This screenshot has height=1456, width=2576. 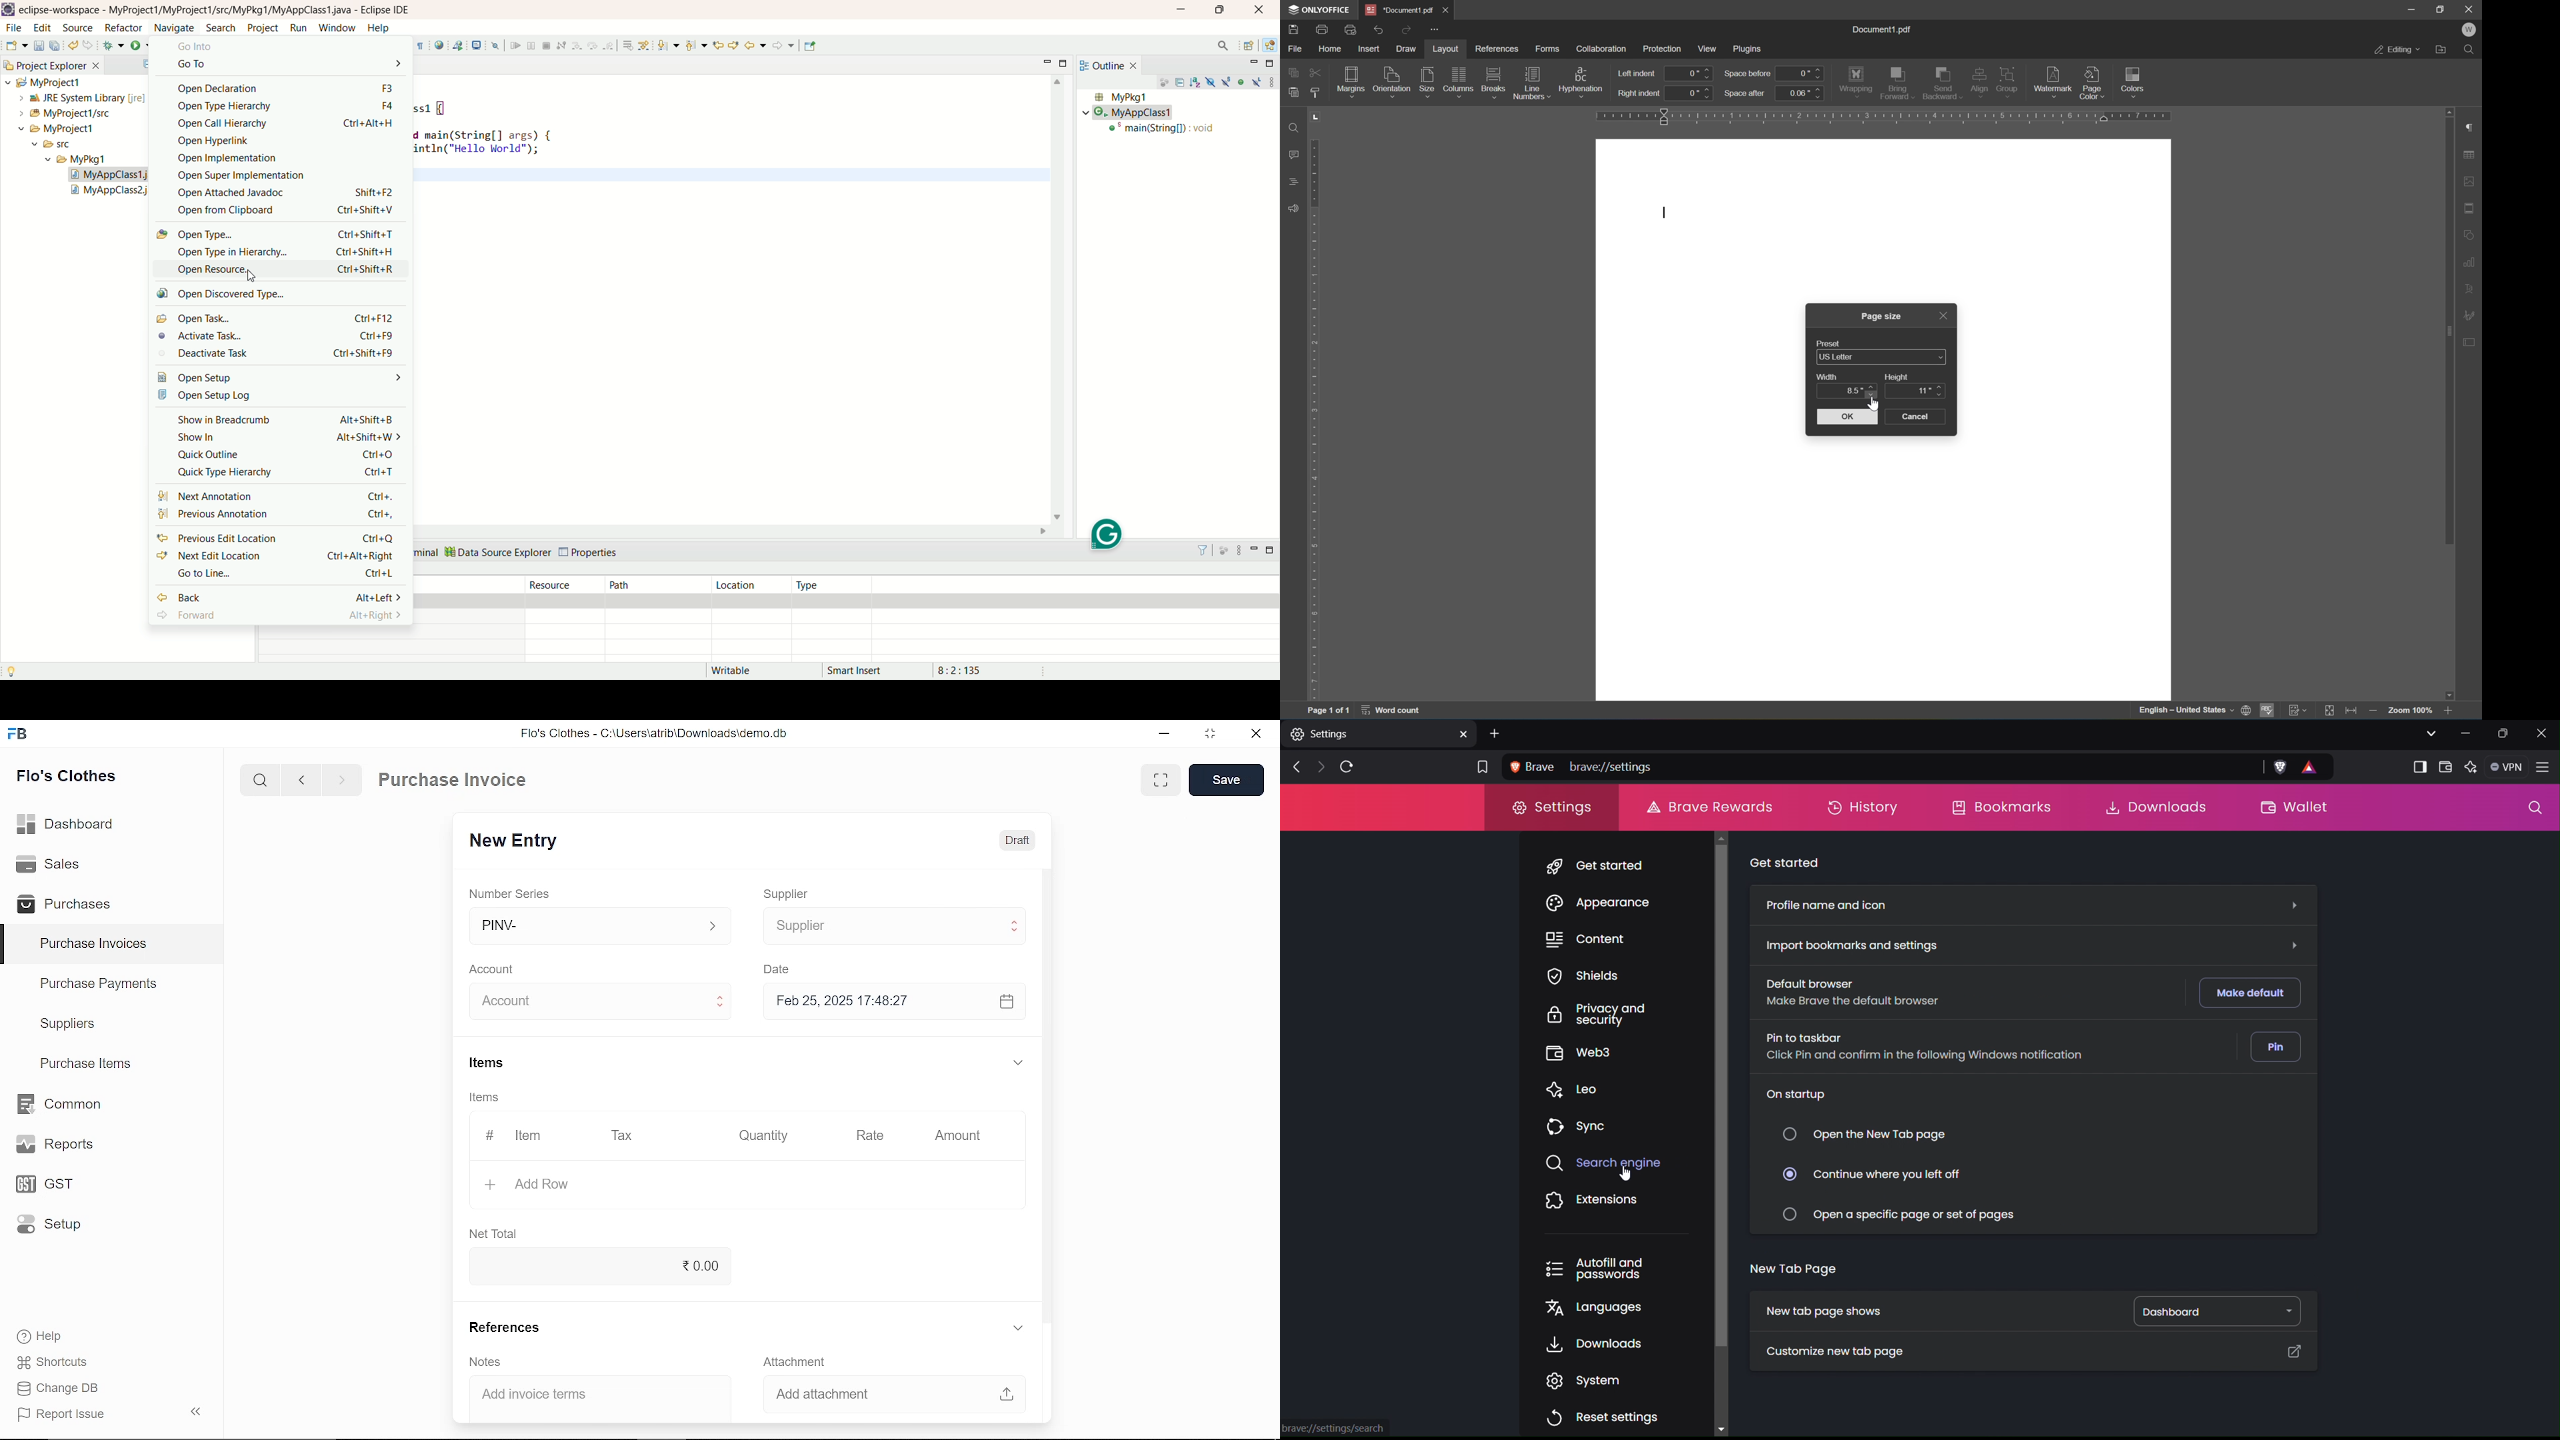 What do you see at coordinates (1162, 734) in the screenshot?
I see `minimize` at bounding box center [1162, 734].